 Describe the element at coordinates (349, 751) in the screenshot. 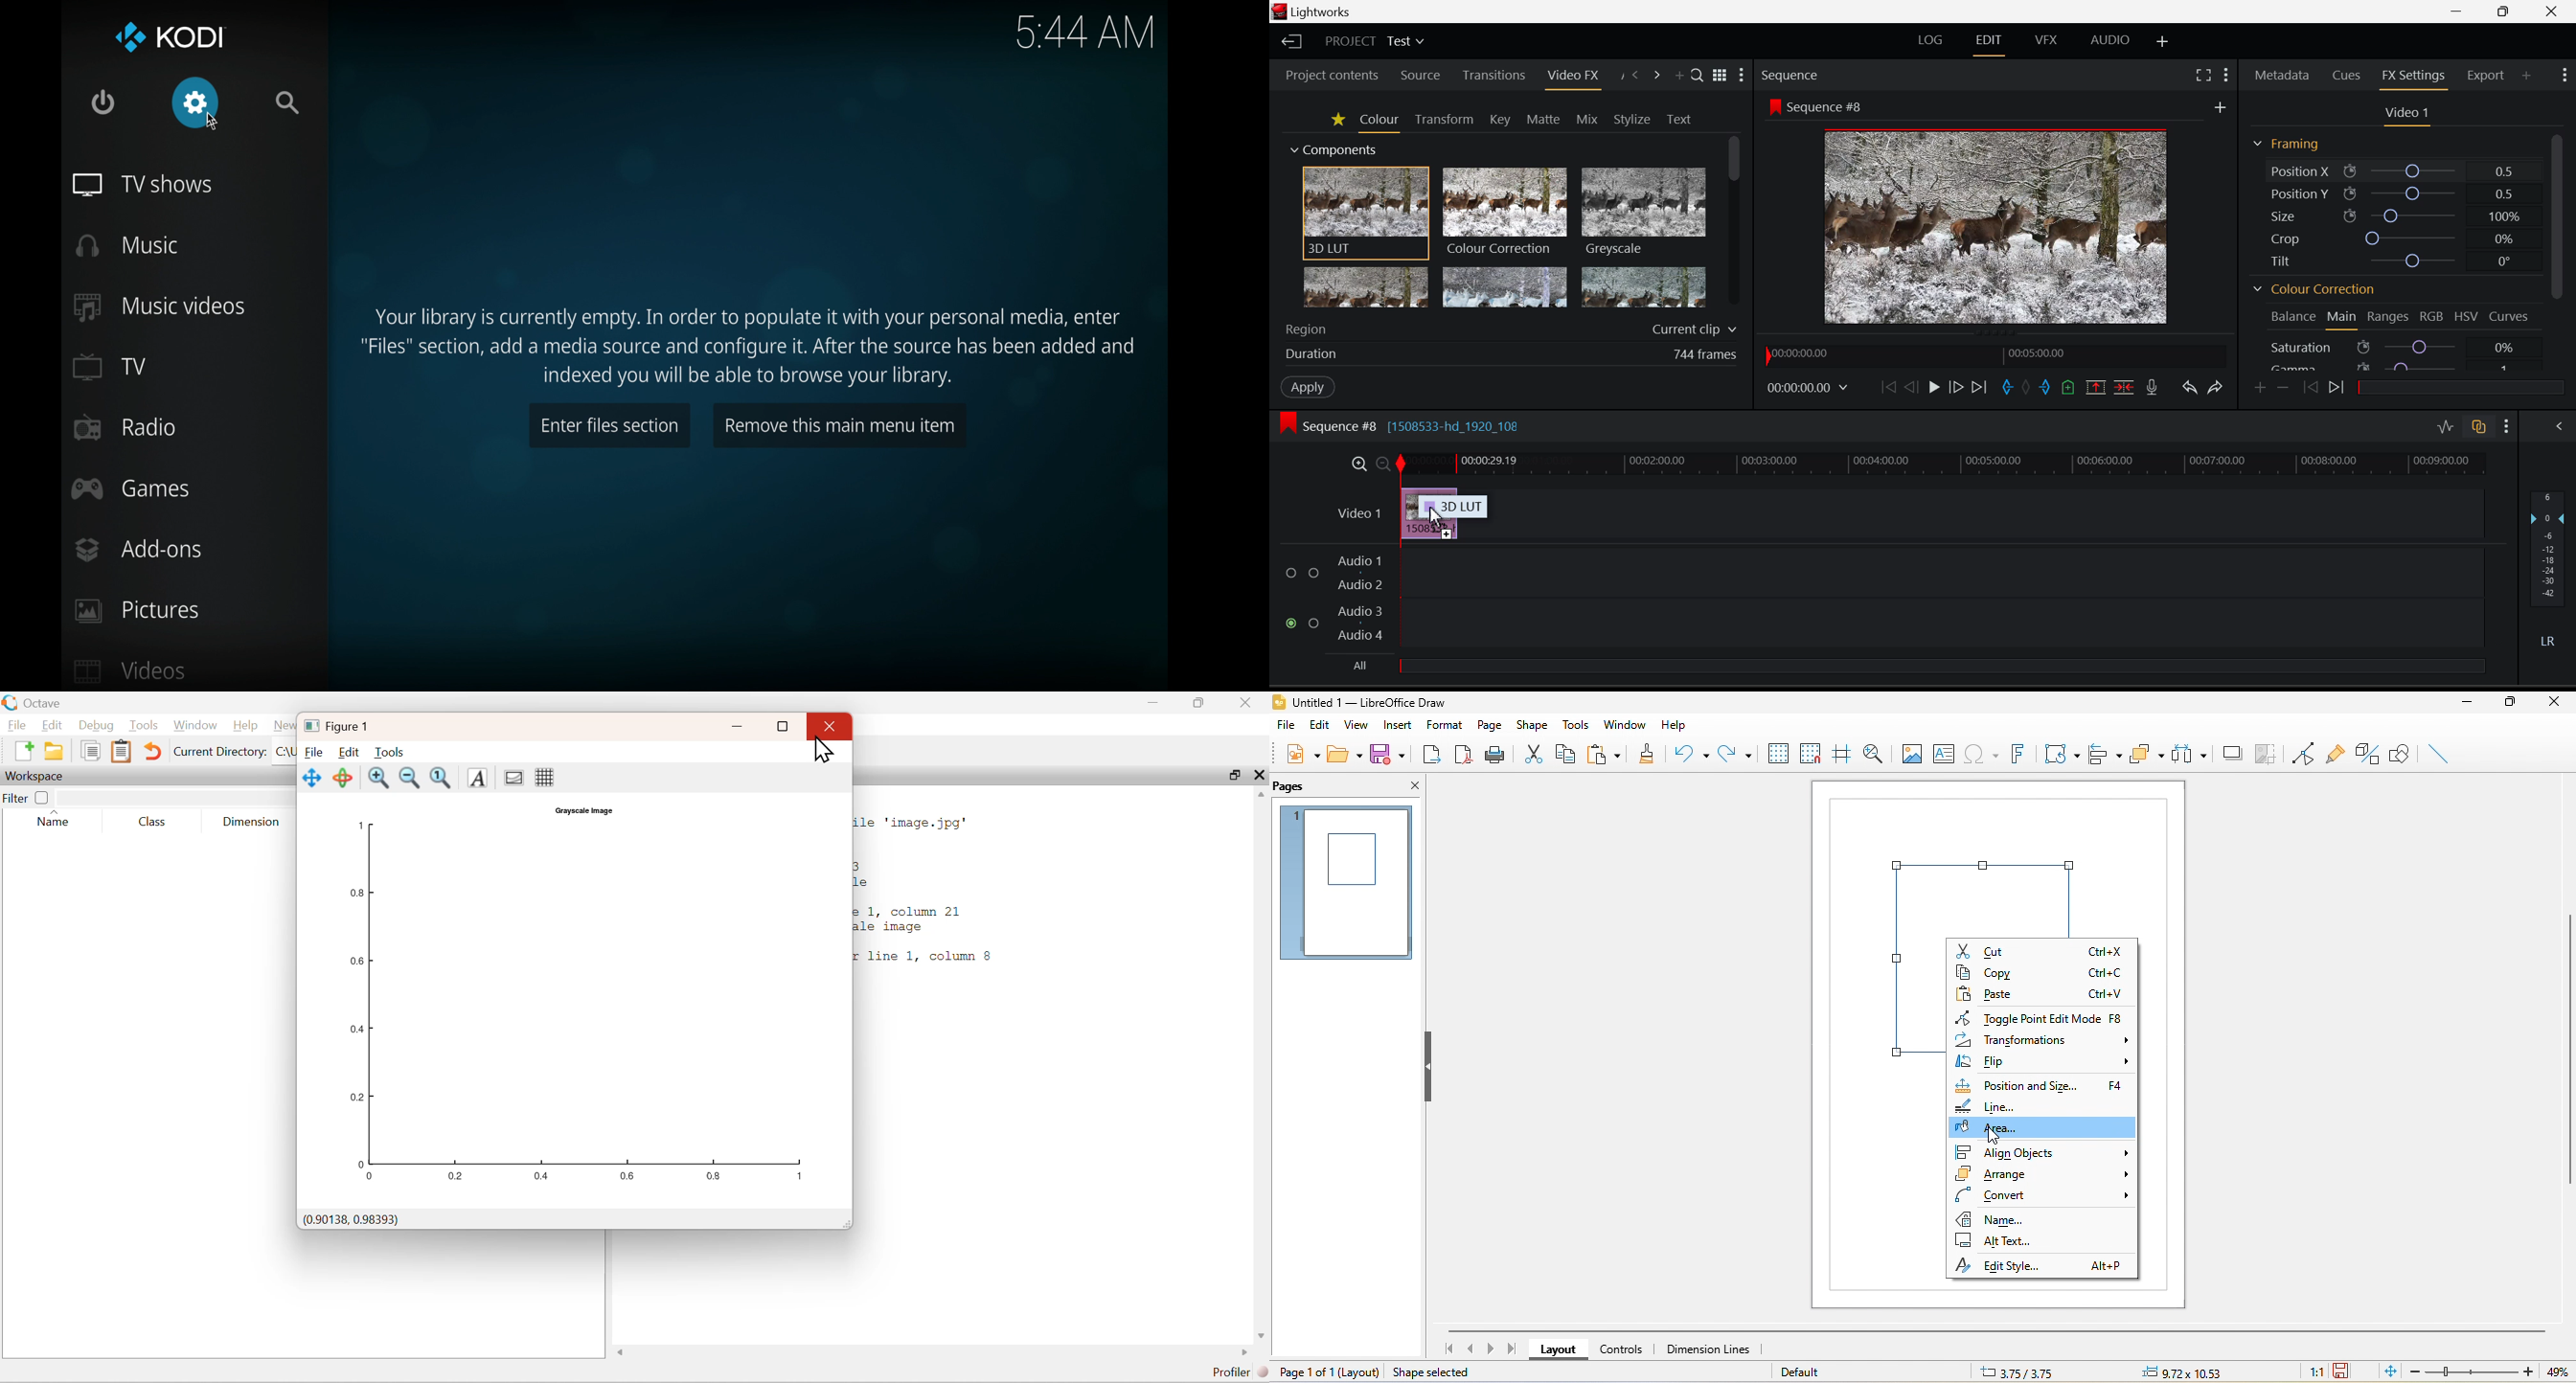

I see `Edit` at that location.